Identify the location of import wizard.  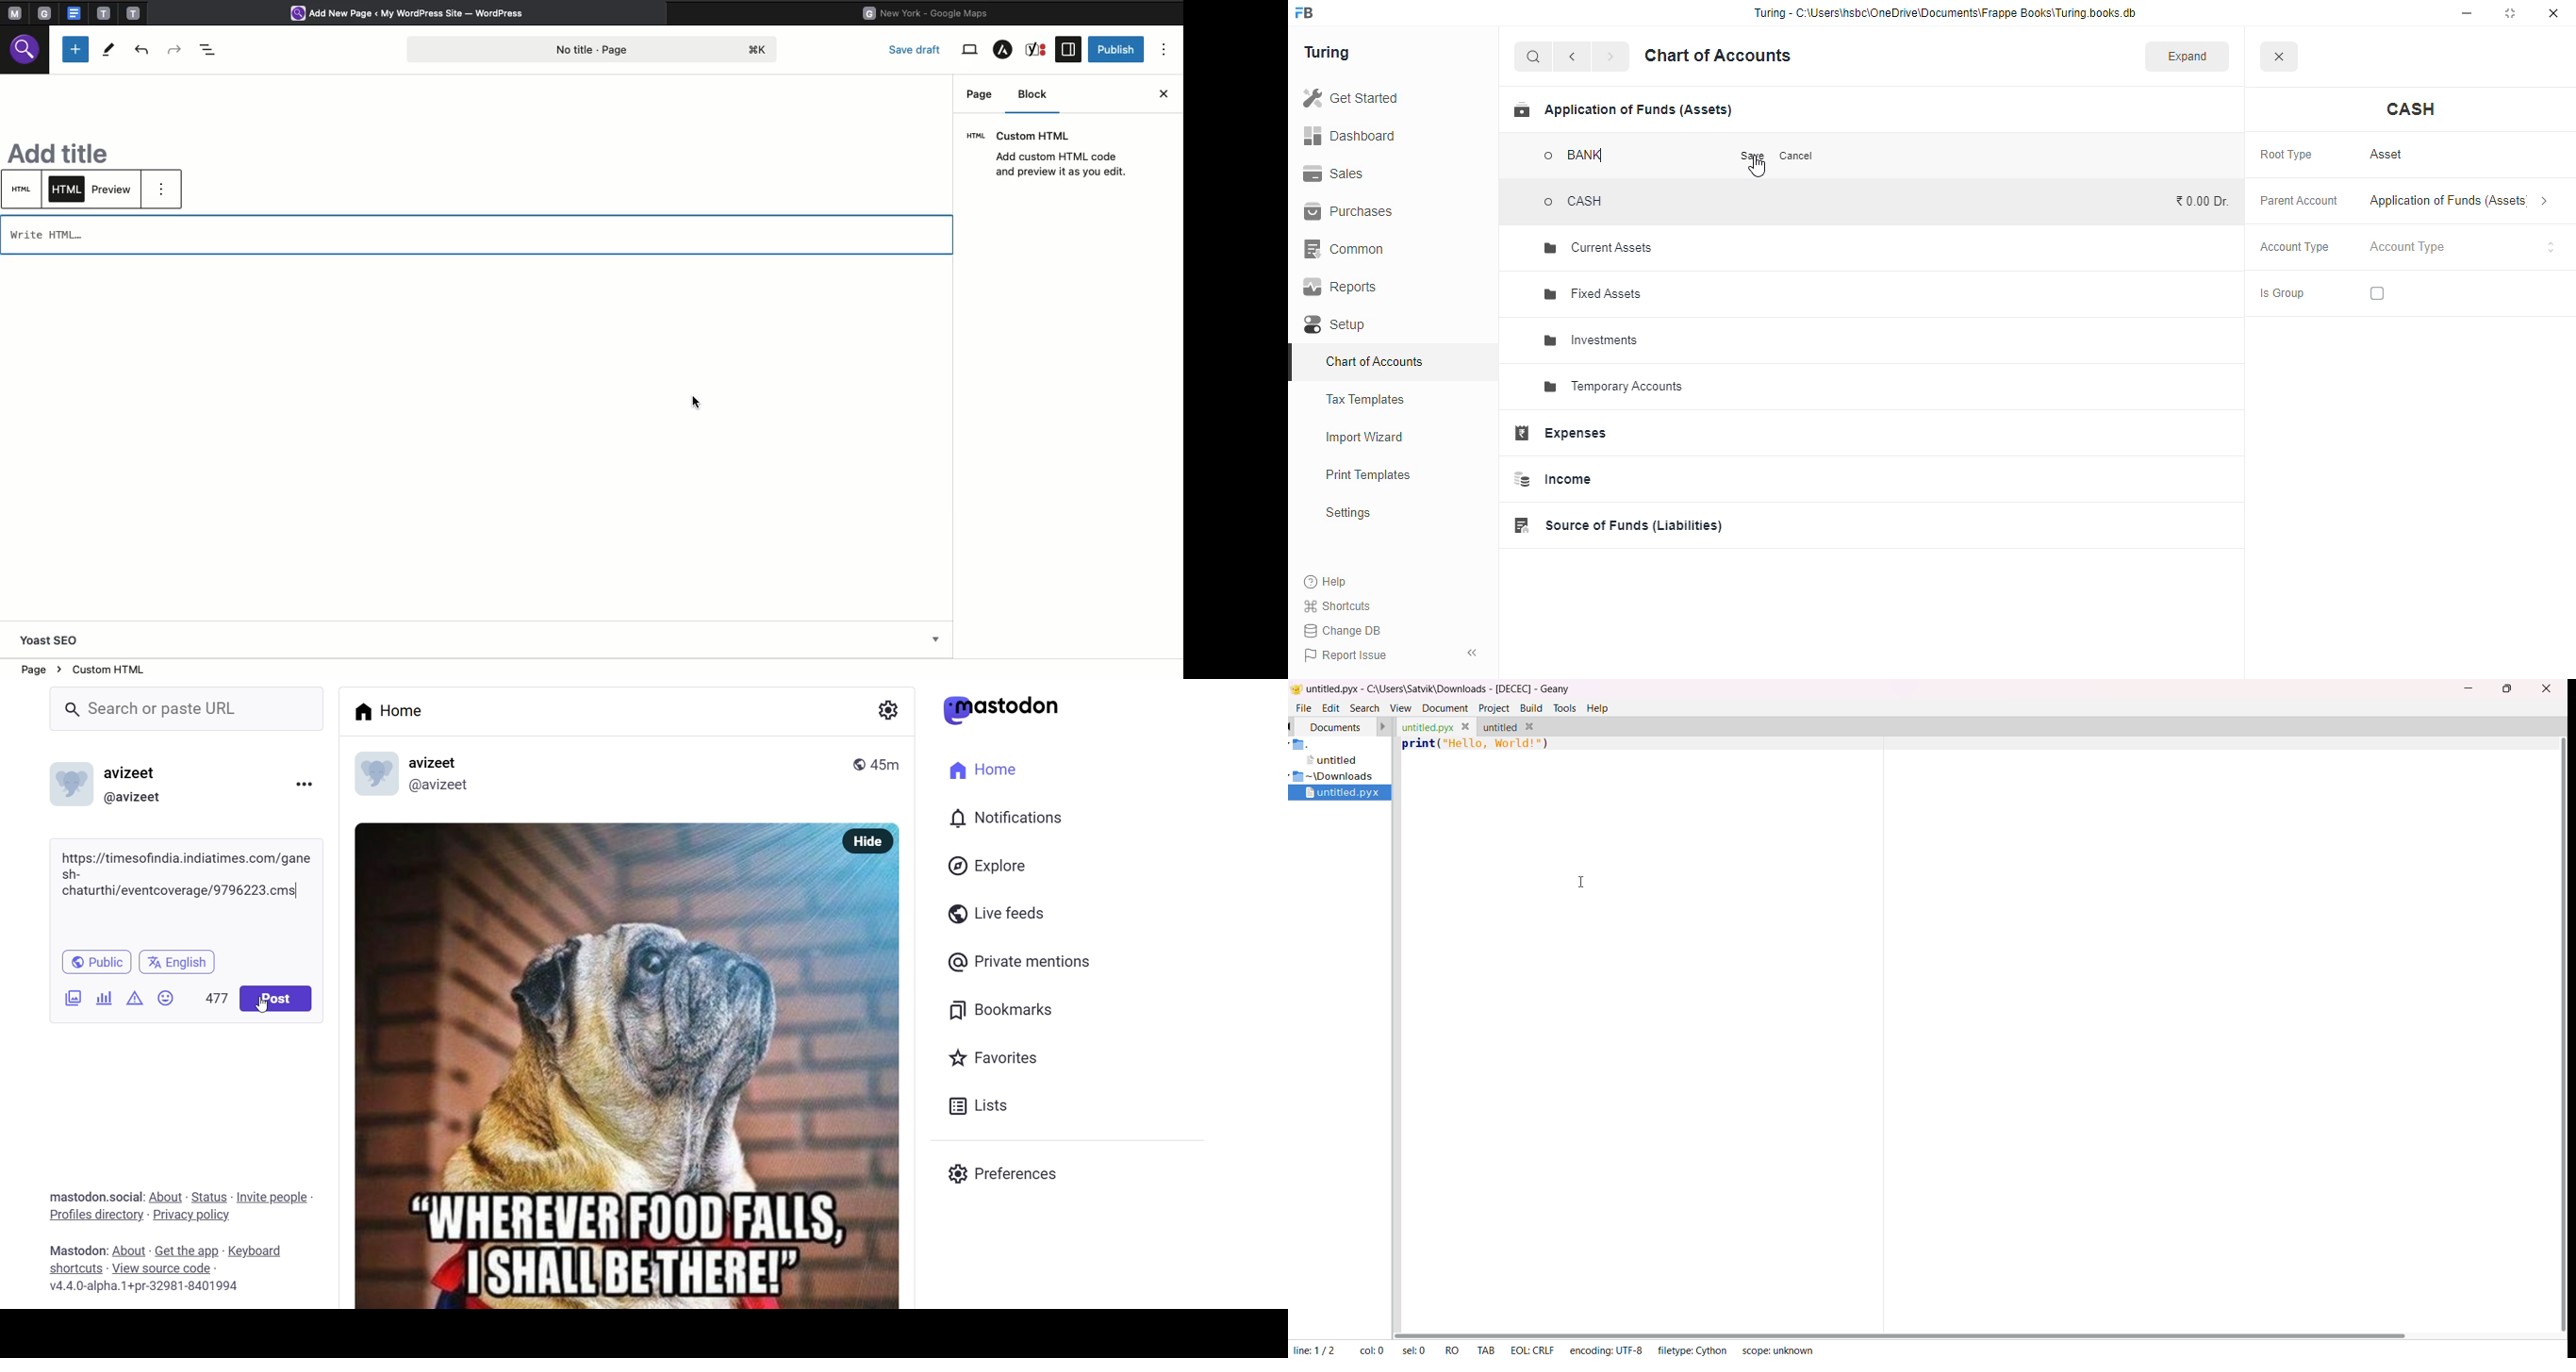
(1365, 438).